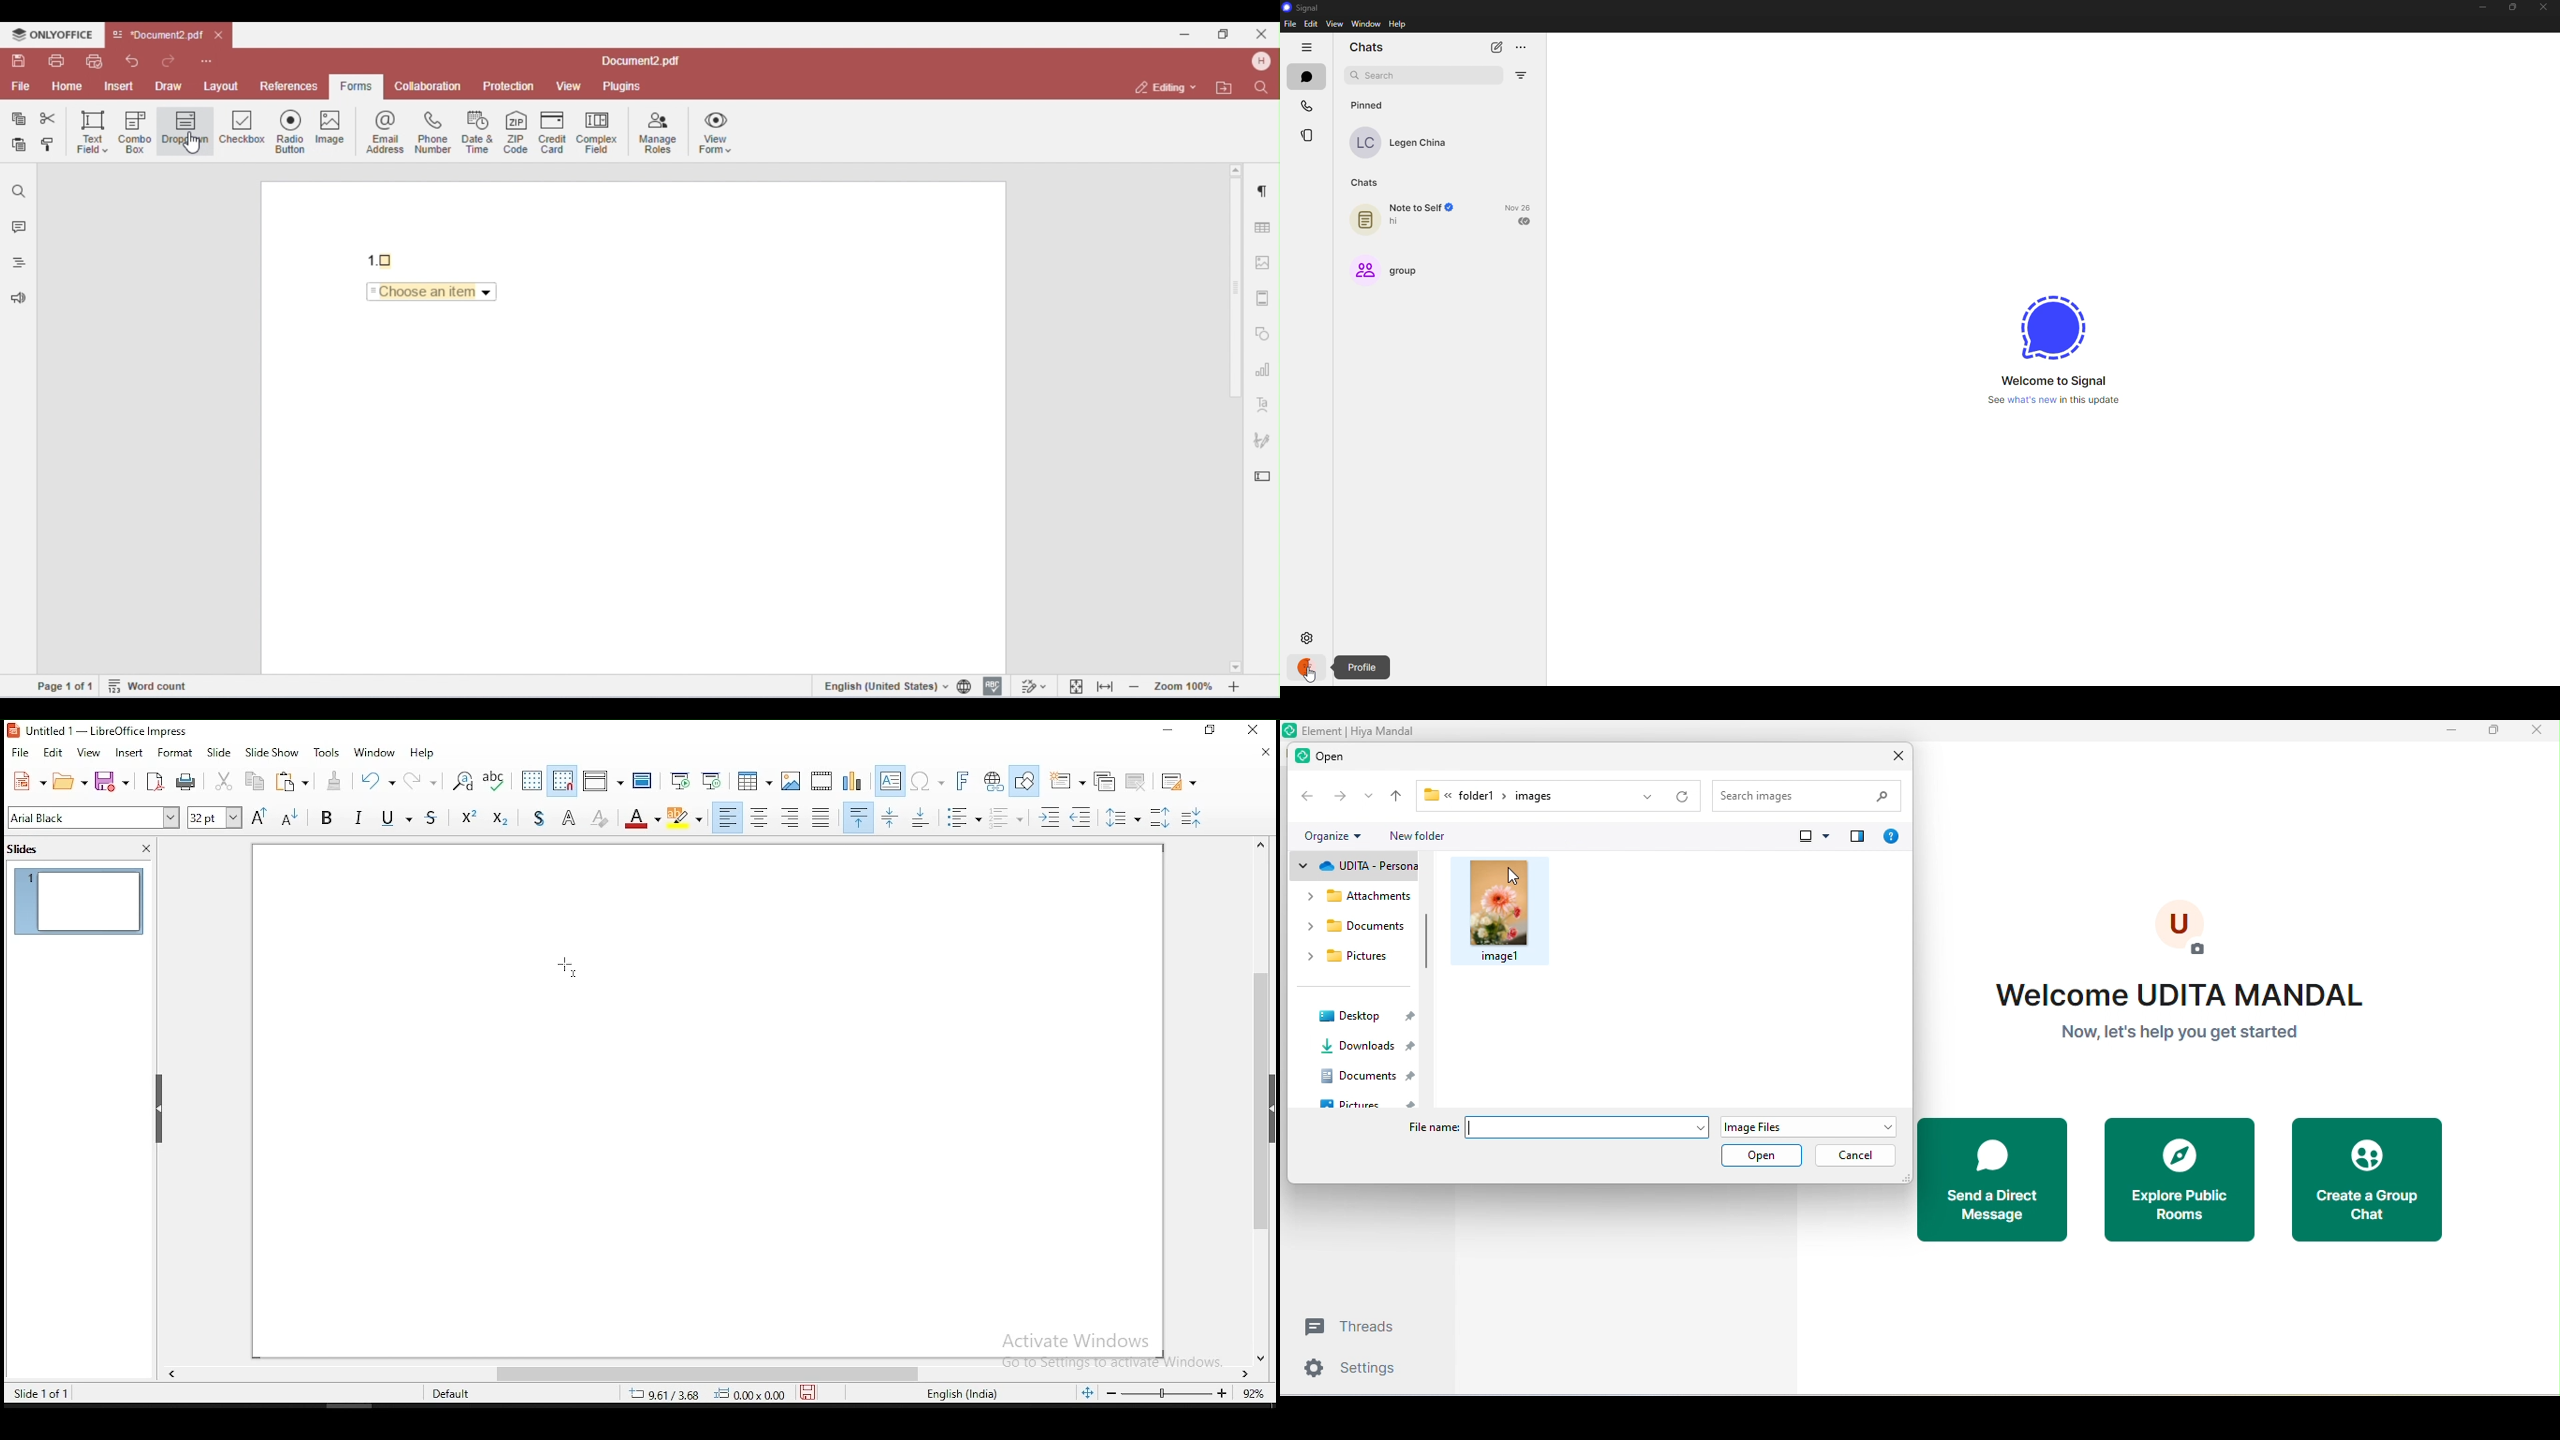  Describe the element at coordinates (823, 779) in the screenshot. I see `insert audio or video` at that location.